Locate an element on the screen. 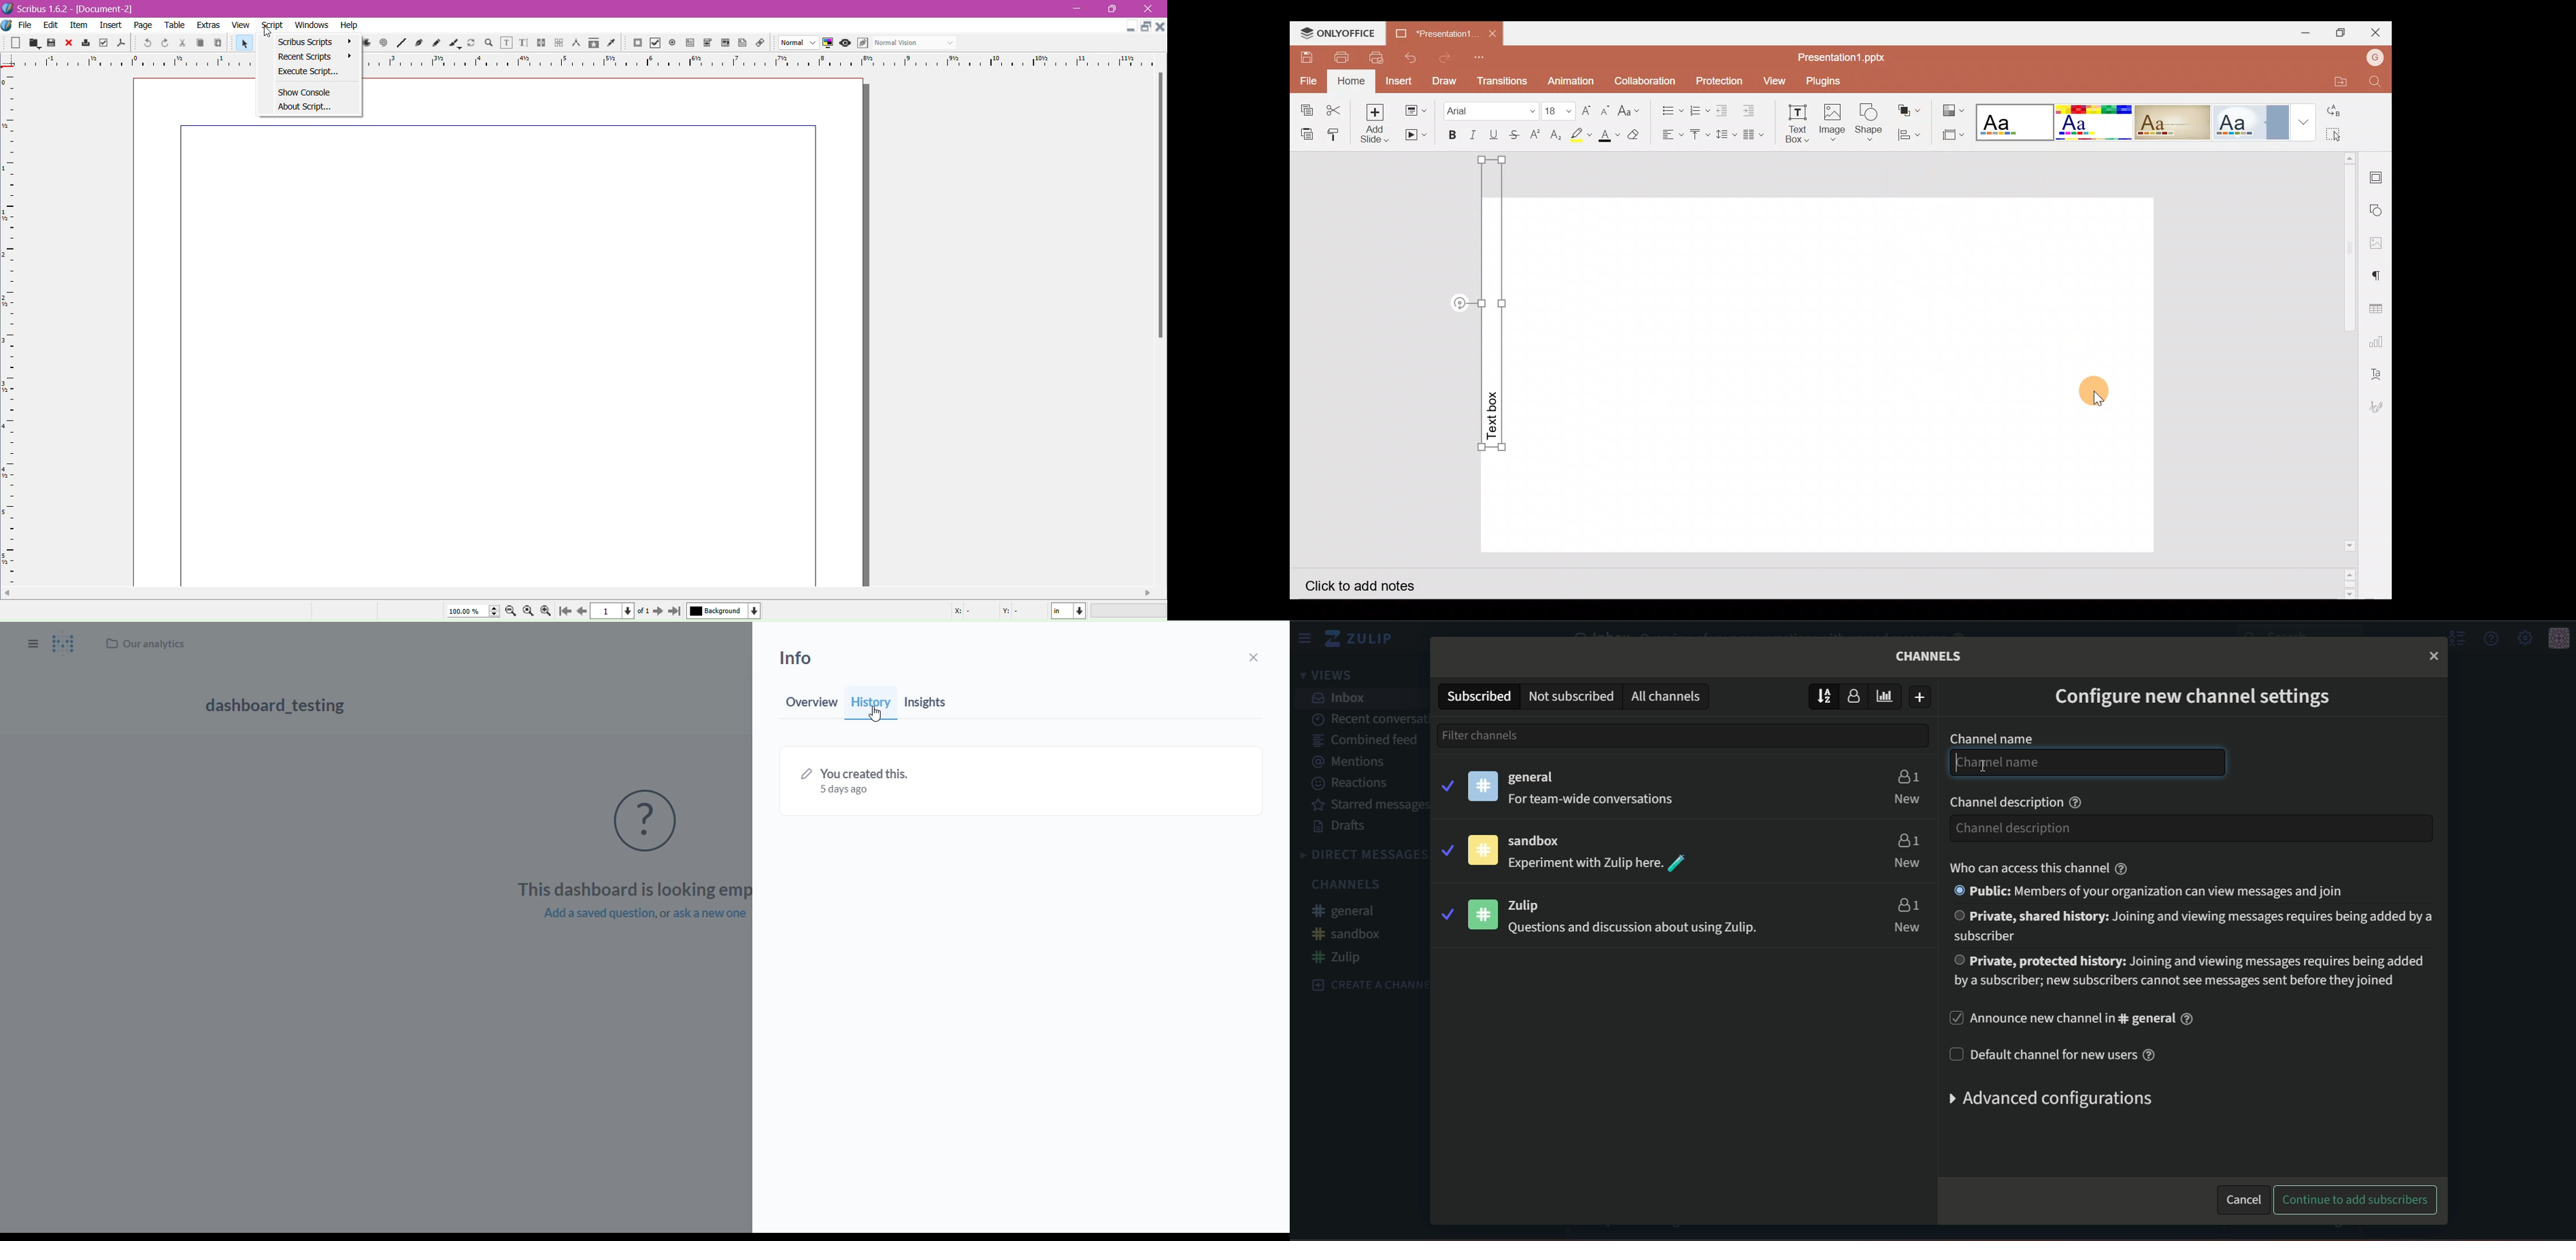  Cursor coordinate - Y is located at coordinates (1025, 611).